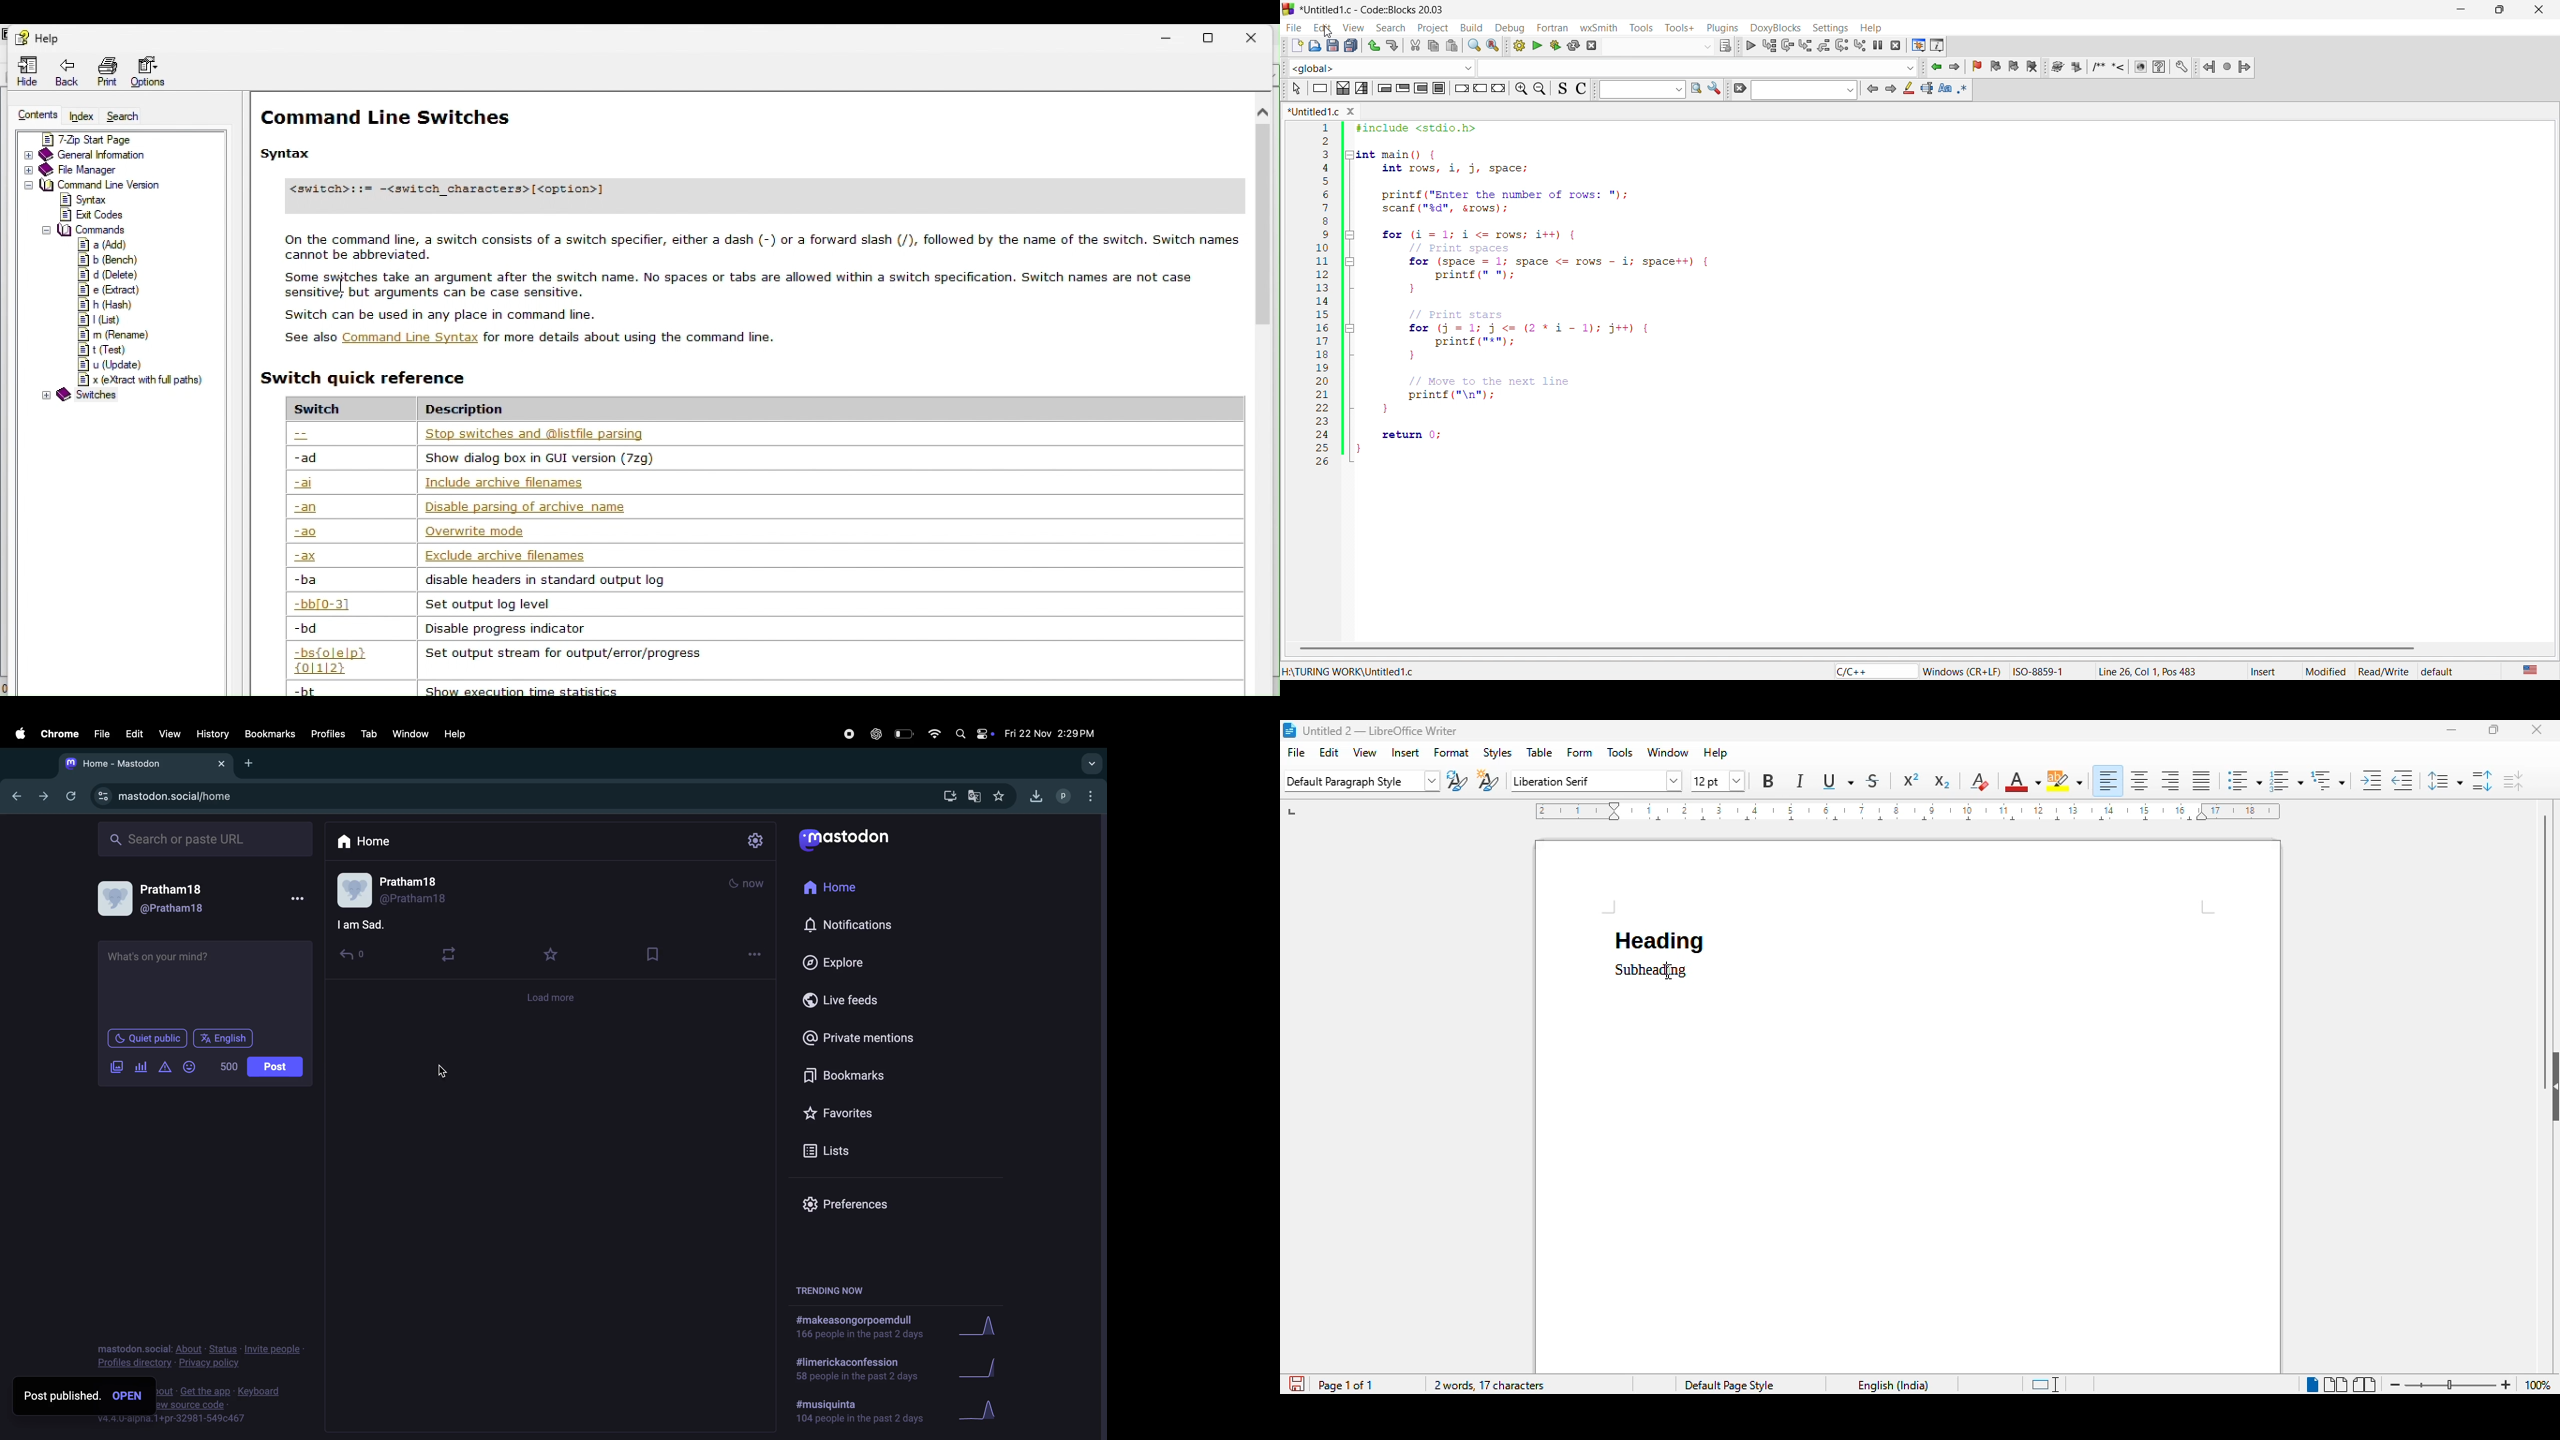  What do you see at coordinates (1391, 47) in the screenshot?
I see `redo` at bounding box center [1391, 47].